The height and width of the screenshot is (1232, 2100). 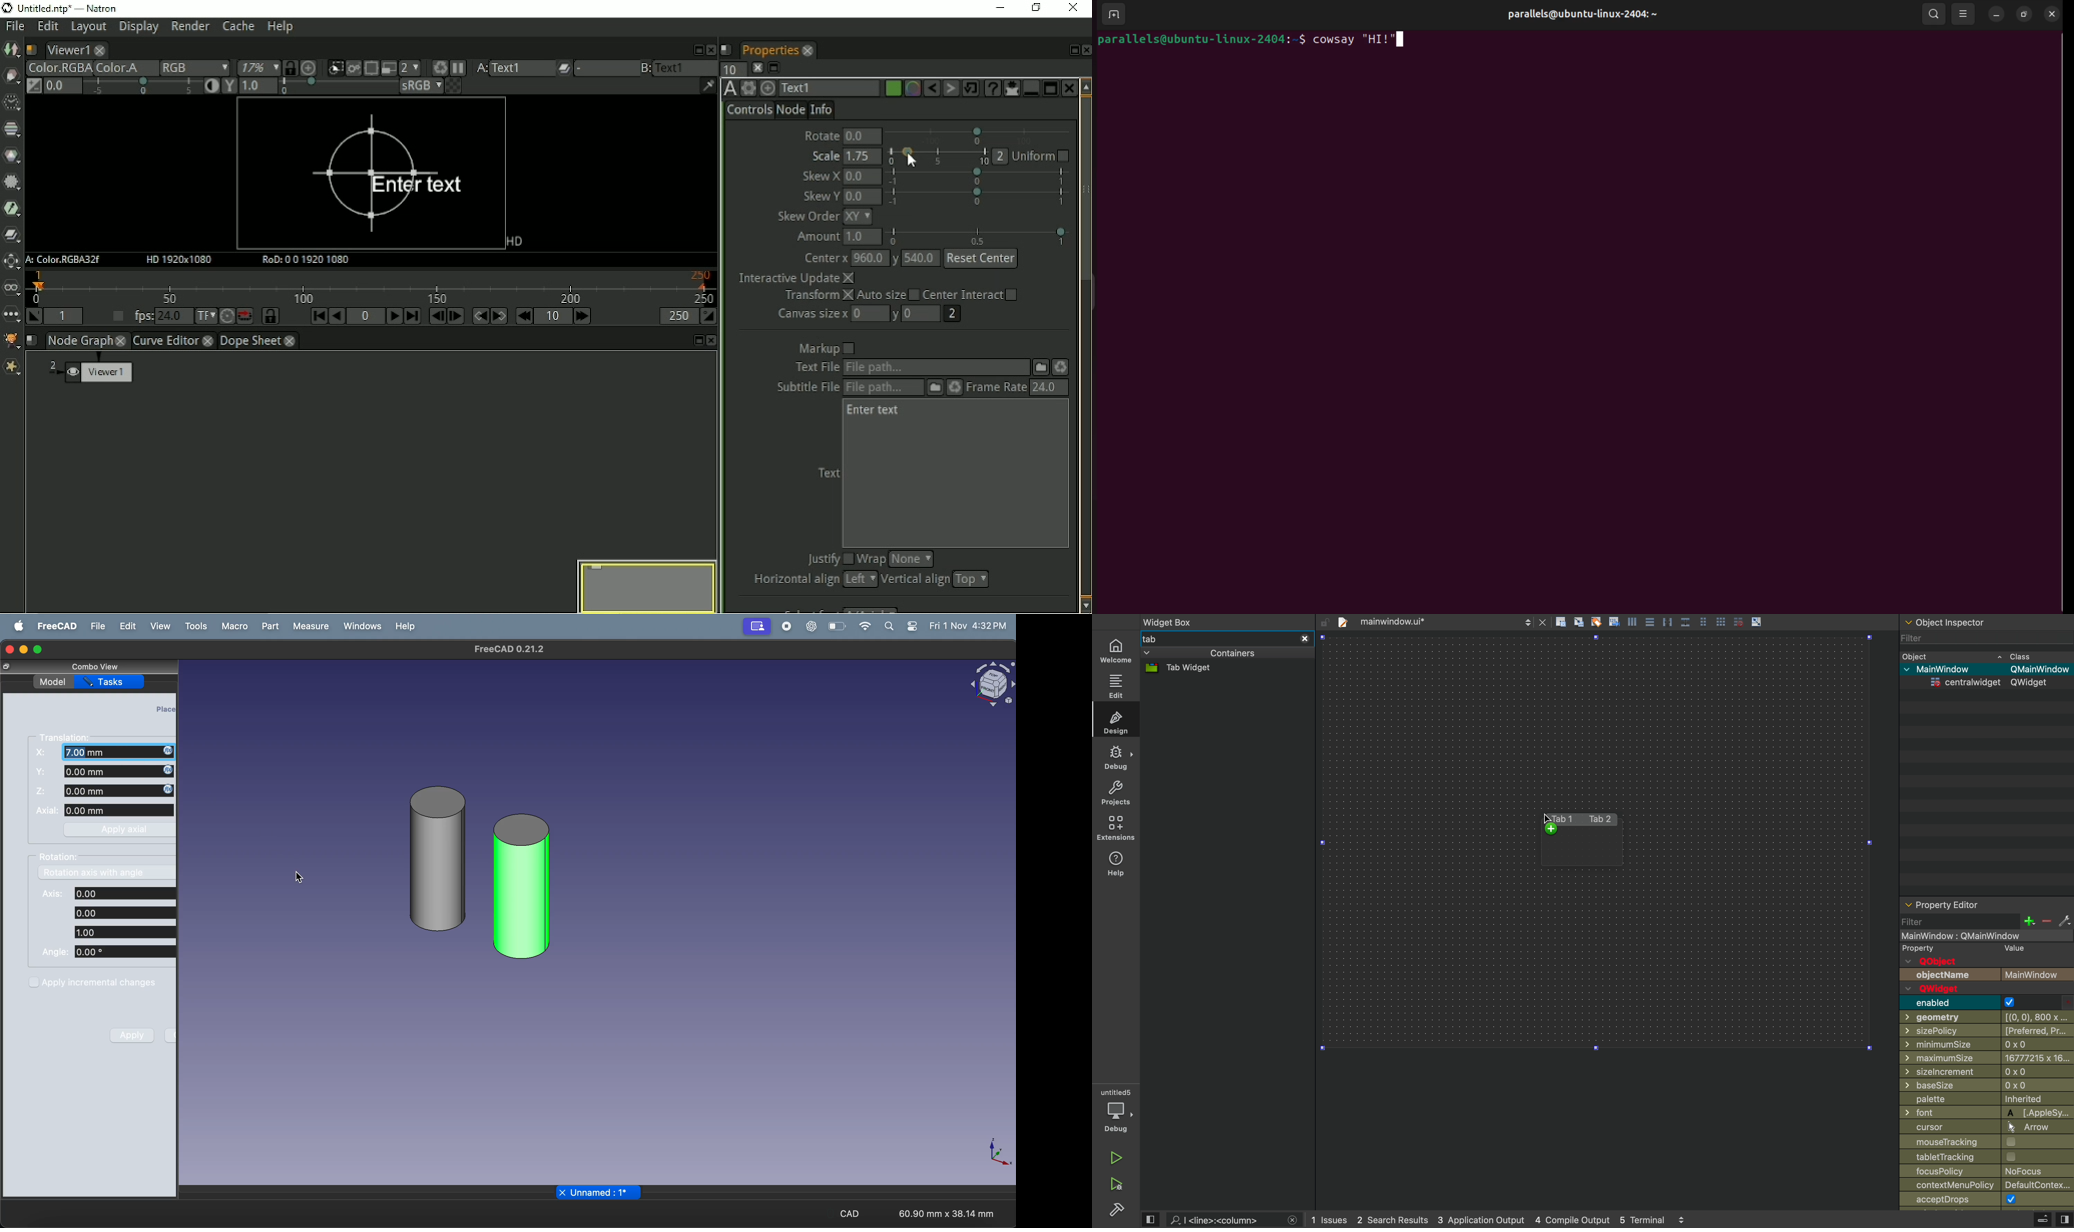 I want to click on closing window, so click(x=9, y=649).